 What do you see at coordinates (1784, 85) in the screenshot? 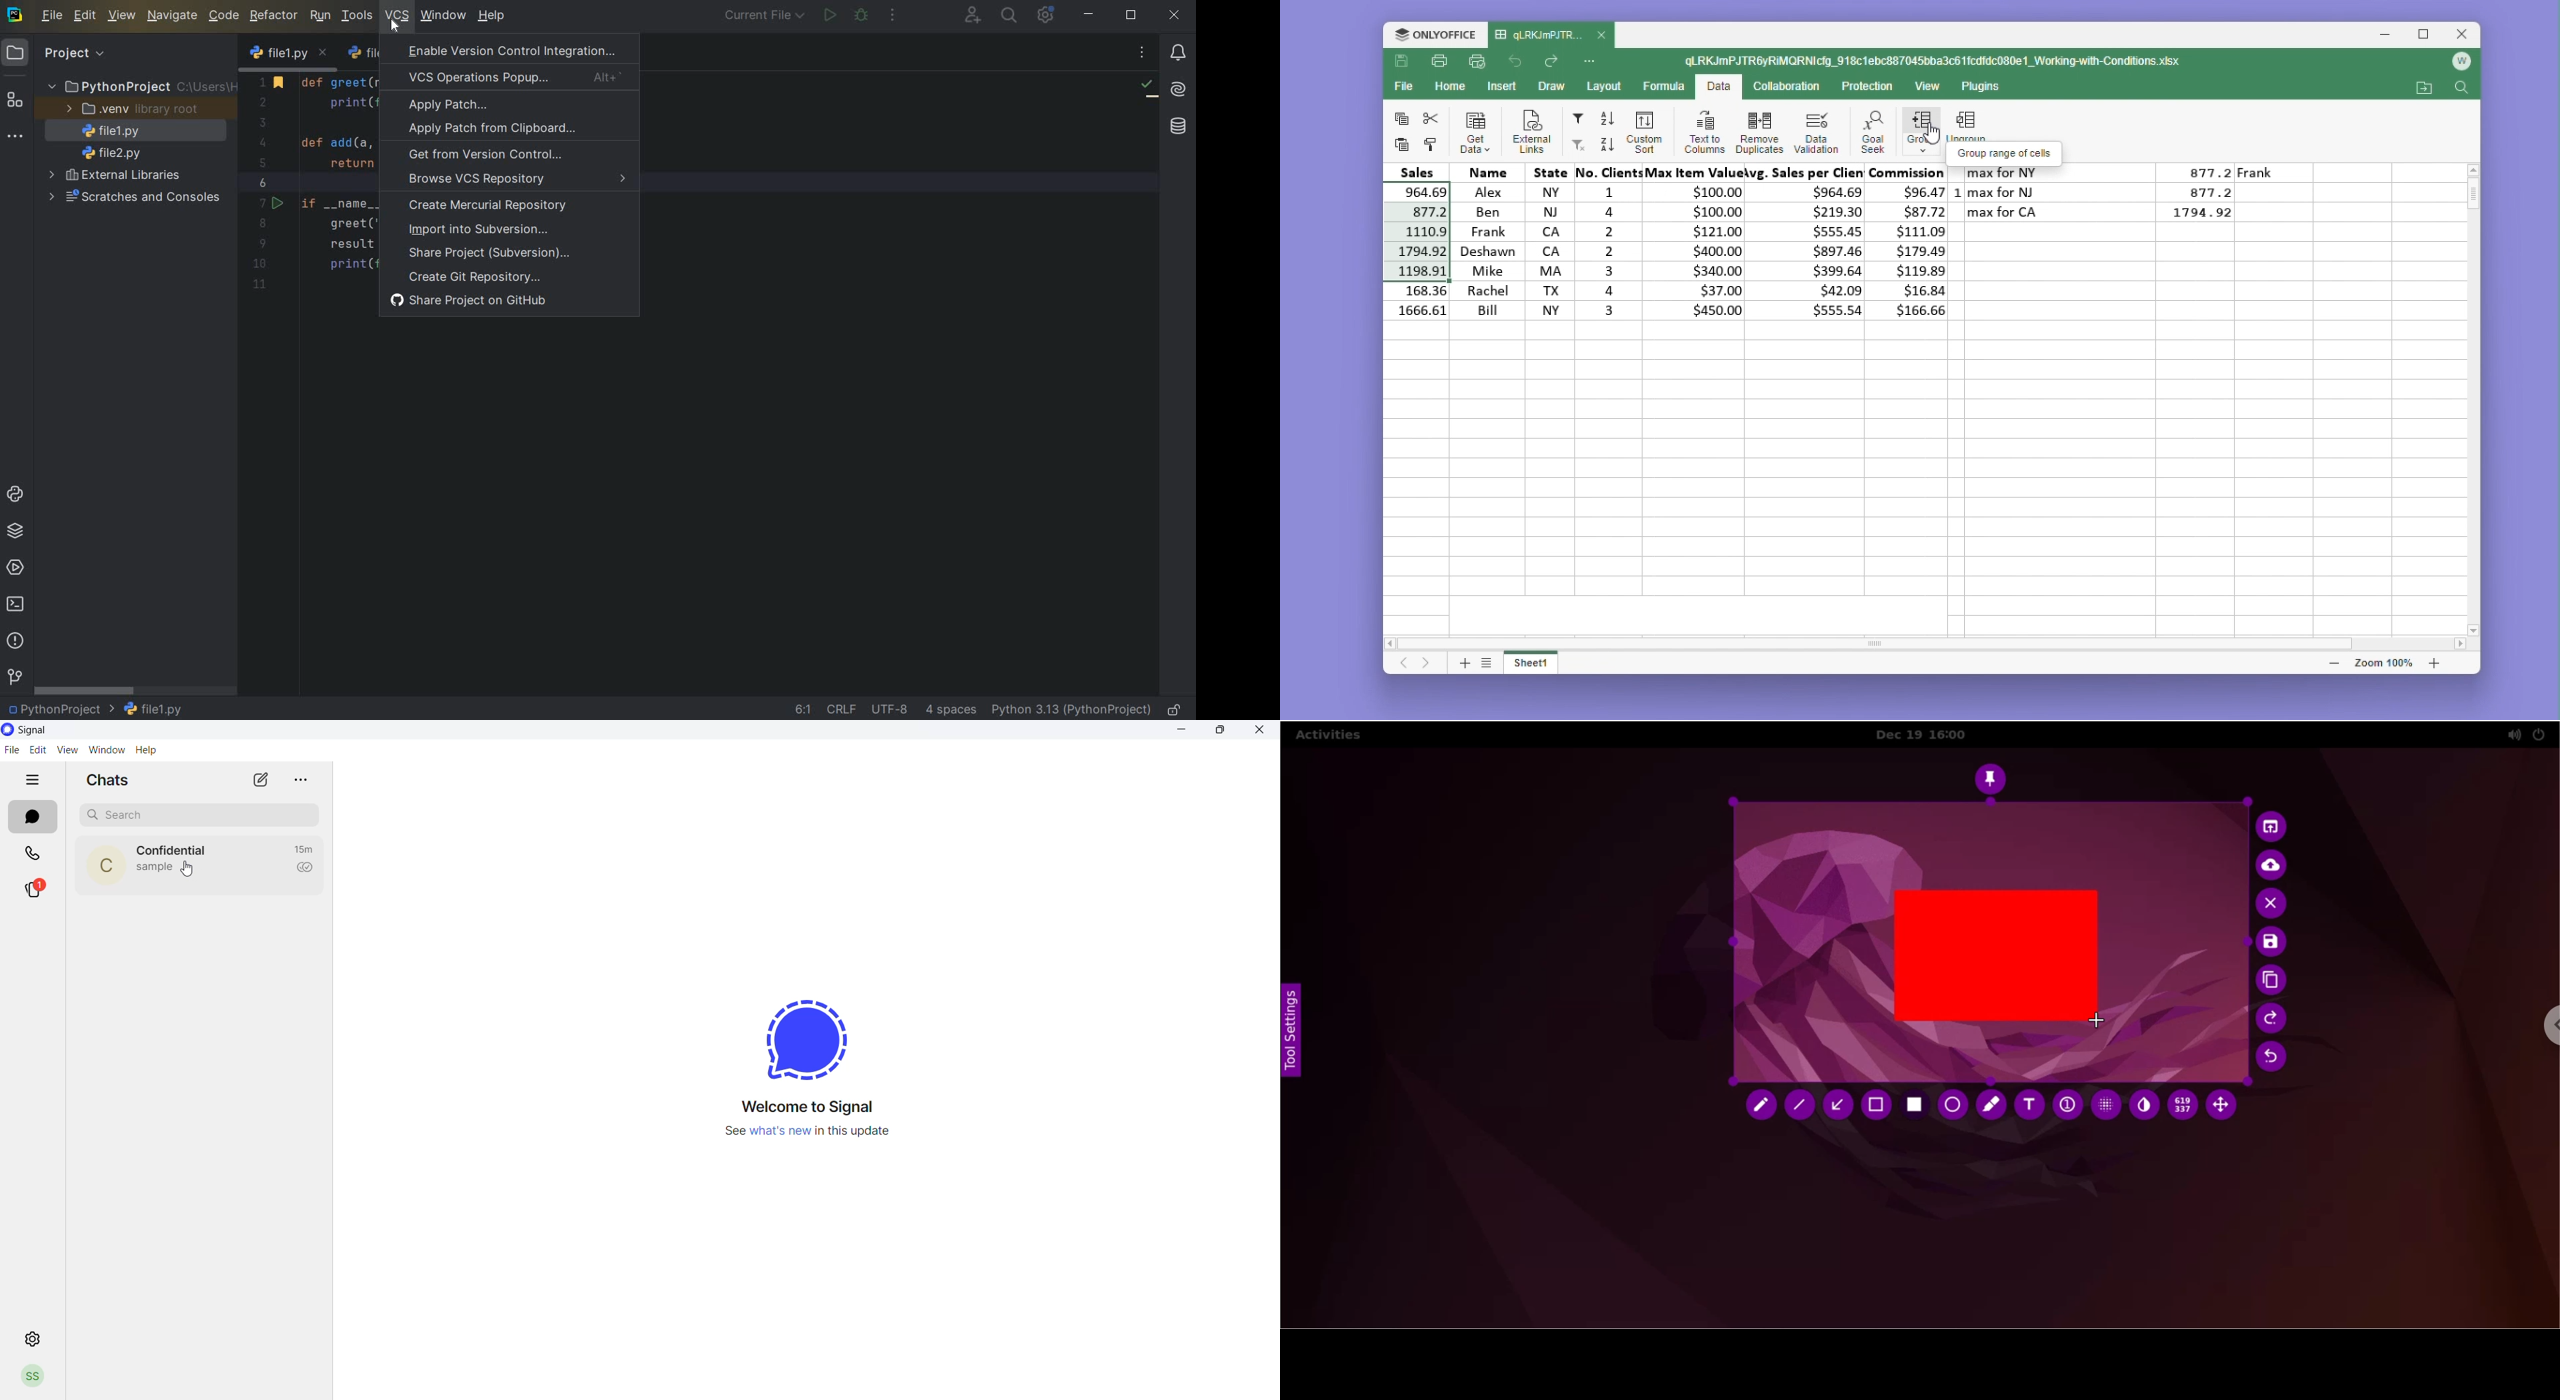
I see `Collaboration` at bounding box center [1784, 85].